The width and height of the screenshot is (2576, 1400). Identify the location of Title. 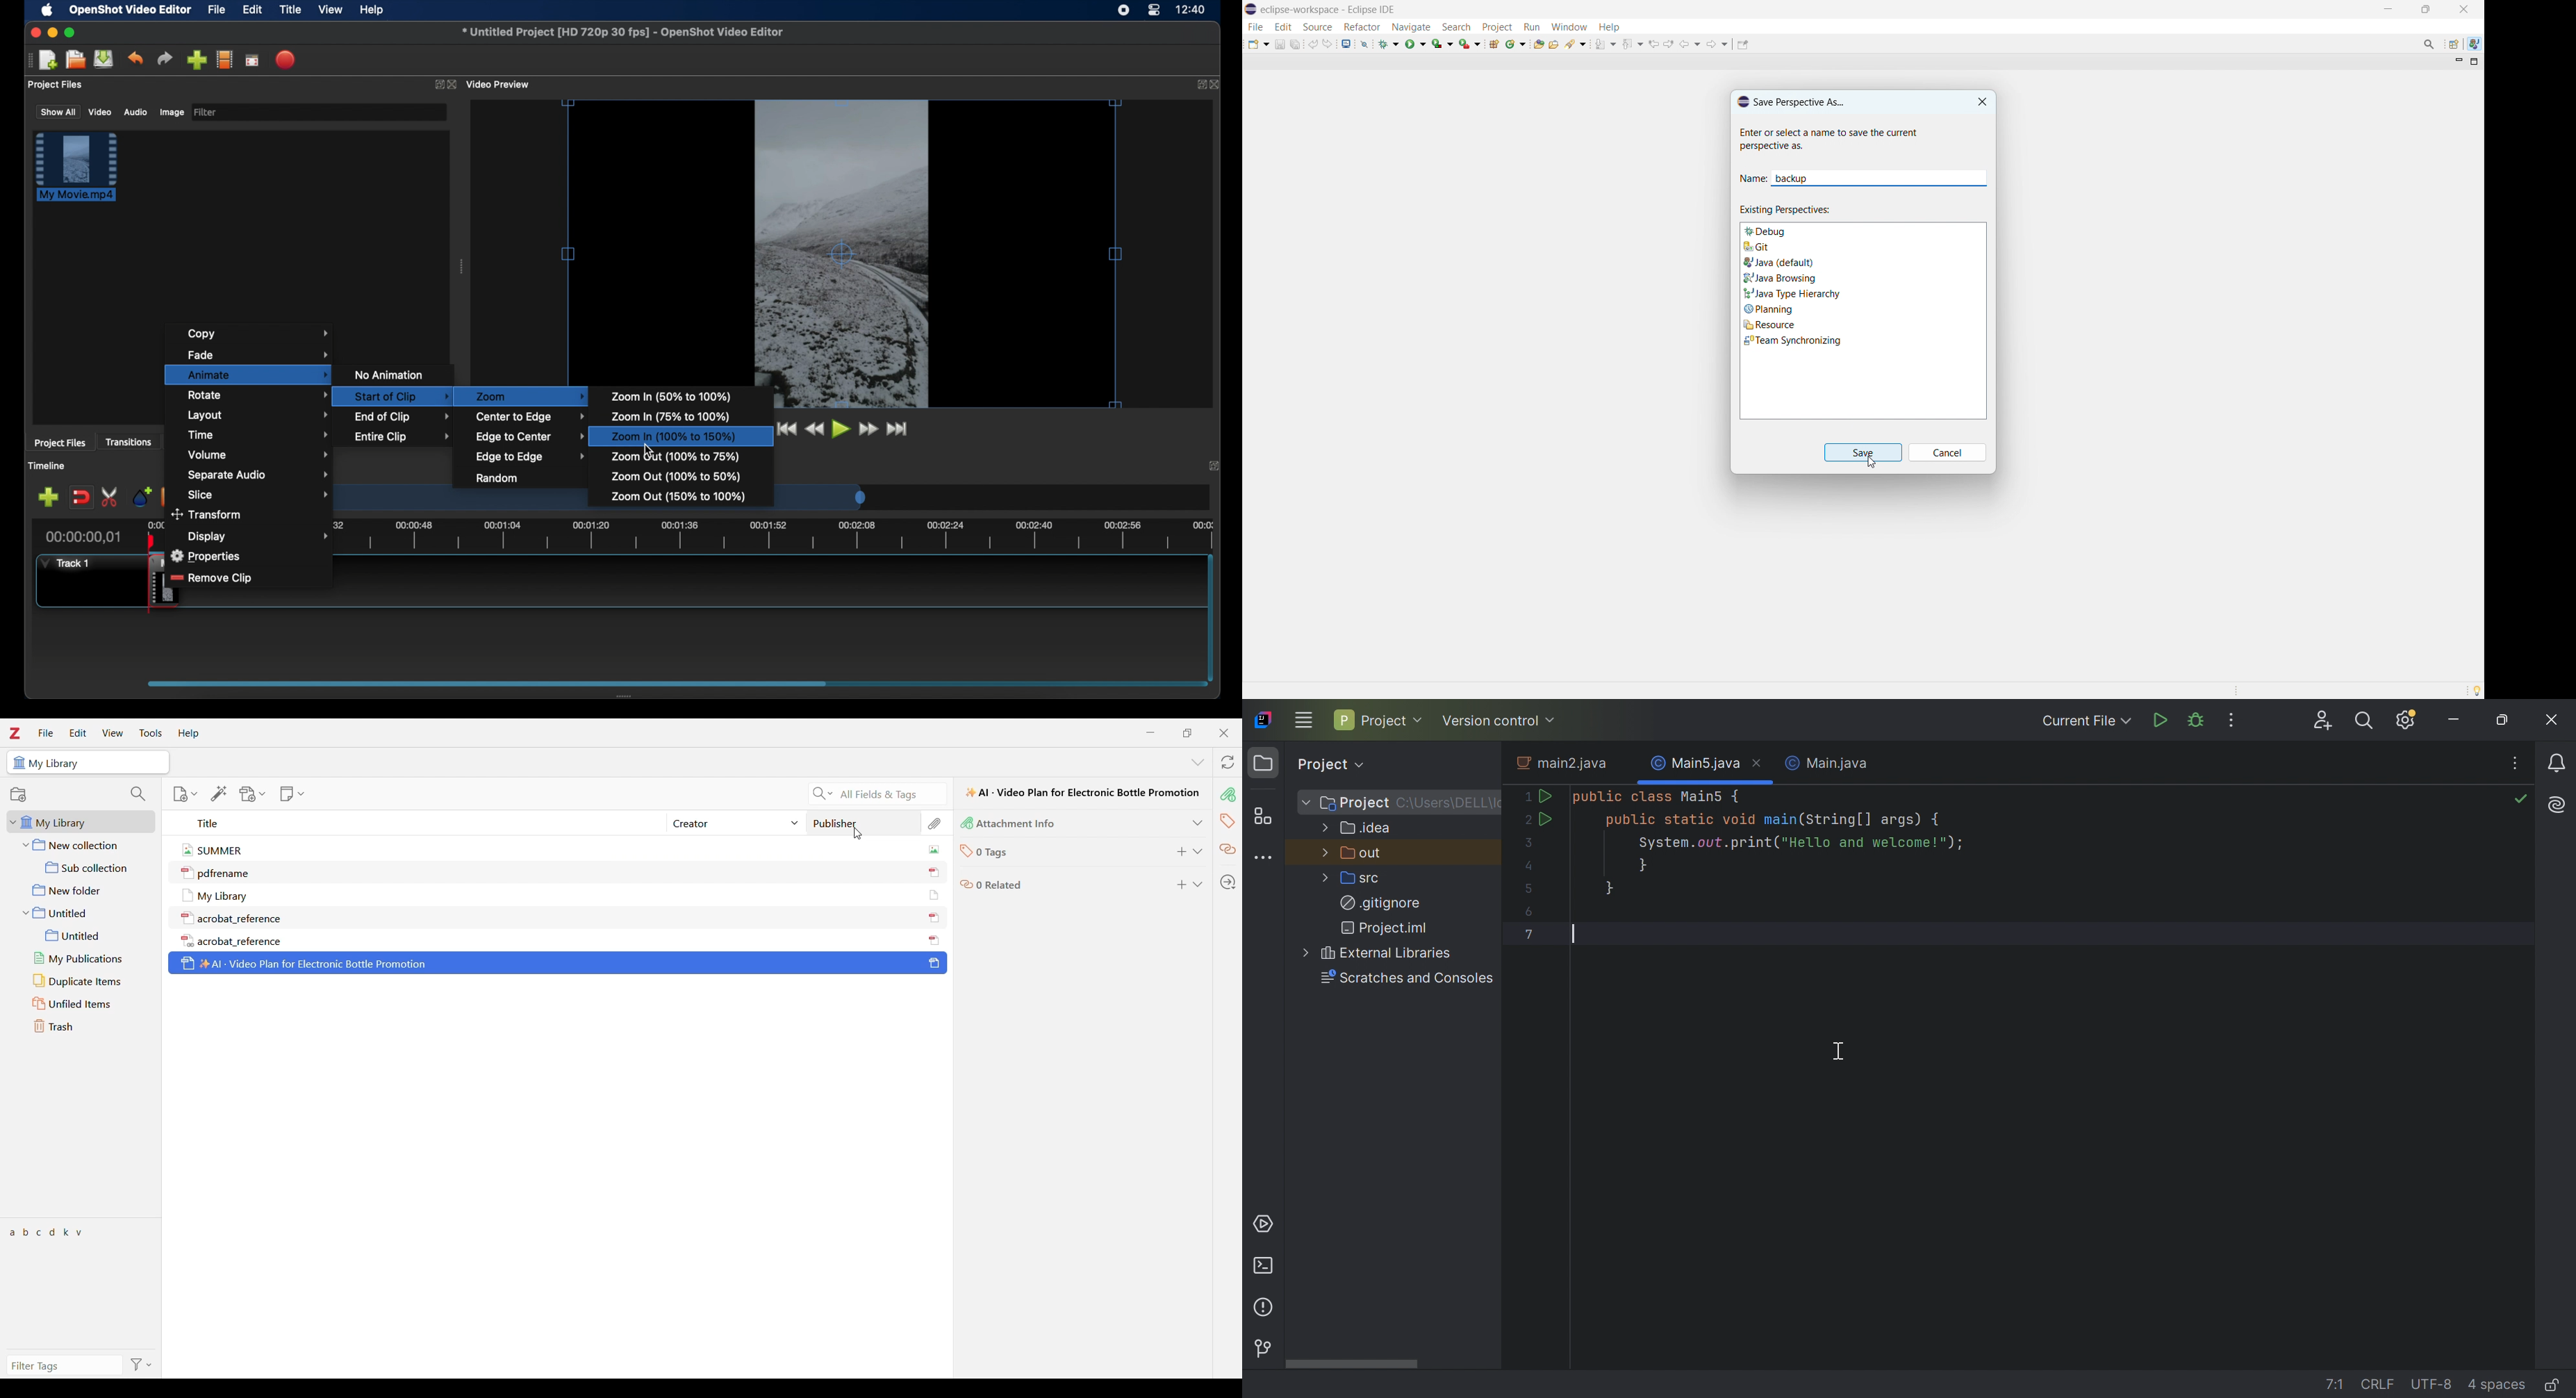
(415, 823).